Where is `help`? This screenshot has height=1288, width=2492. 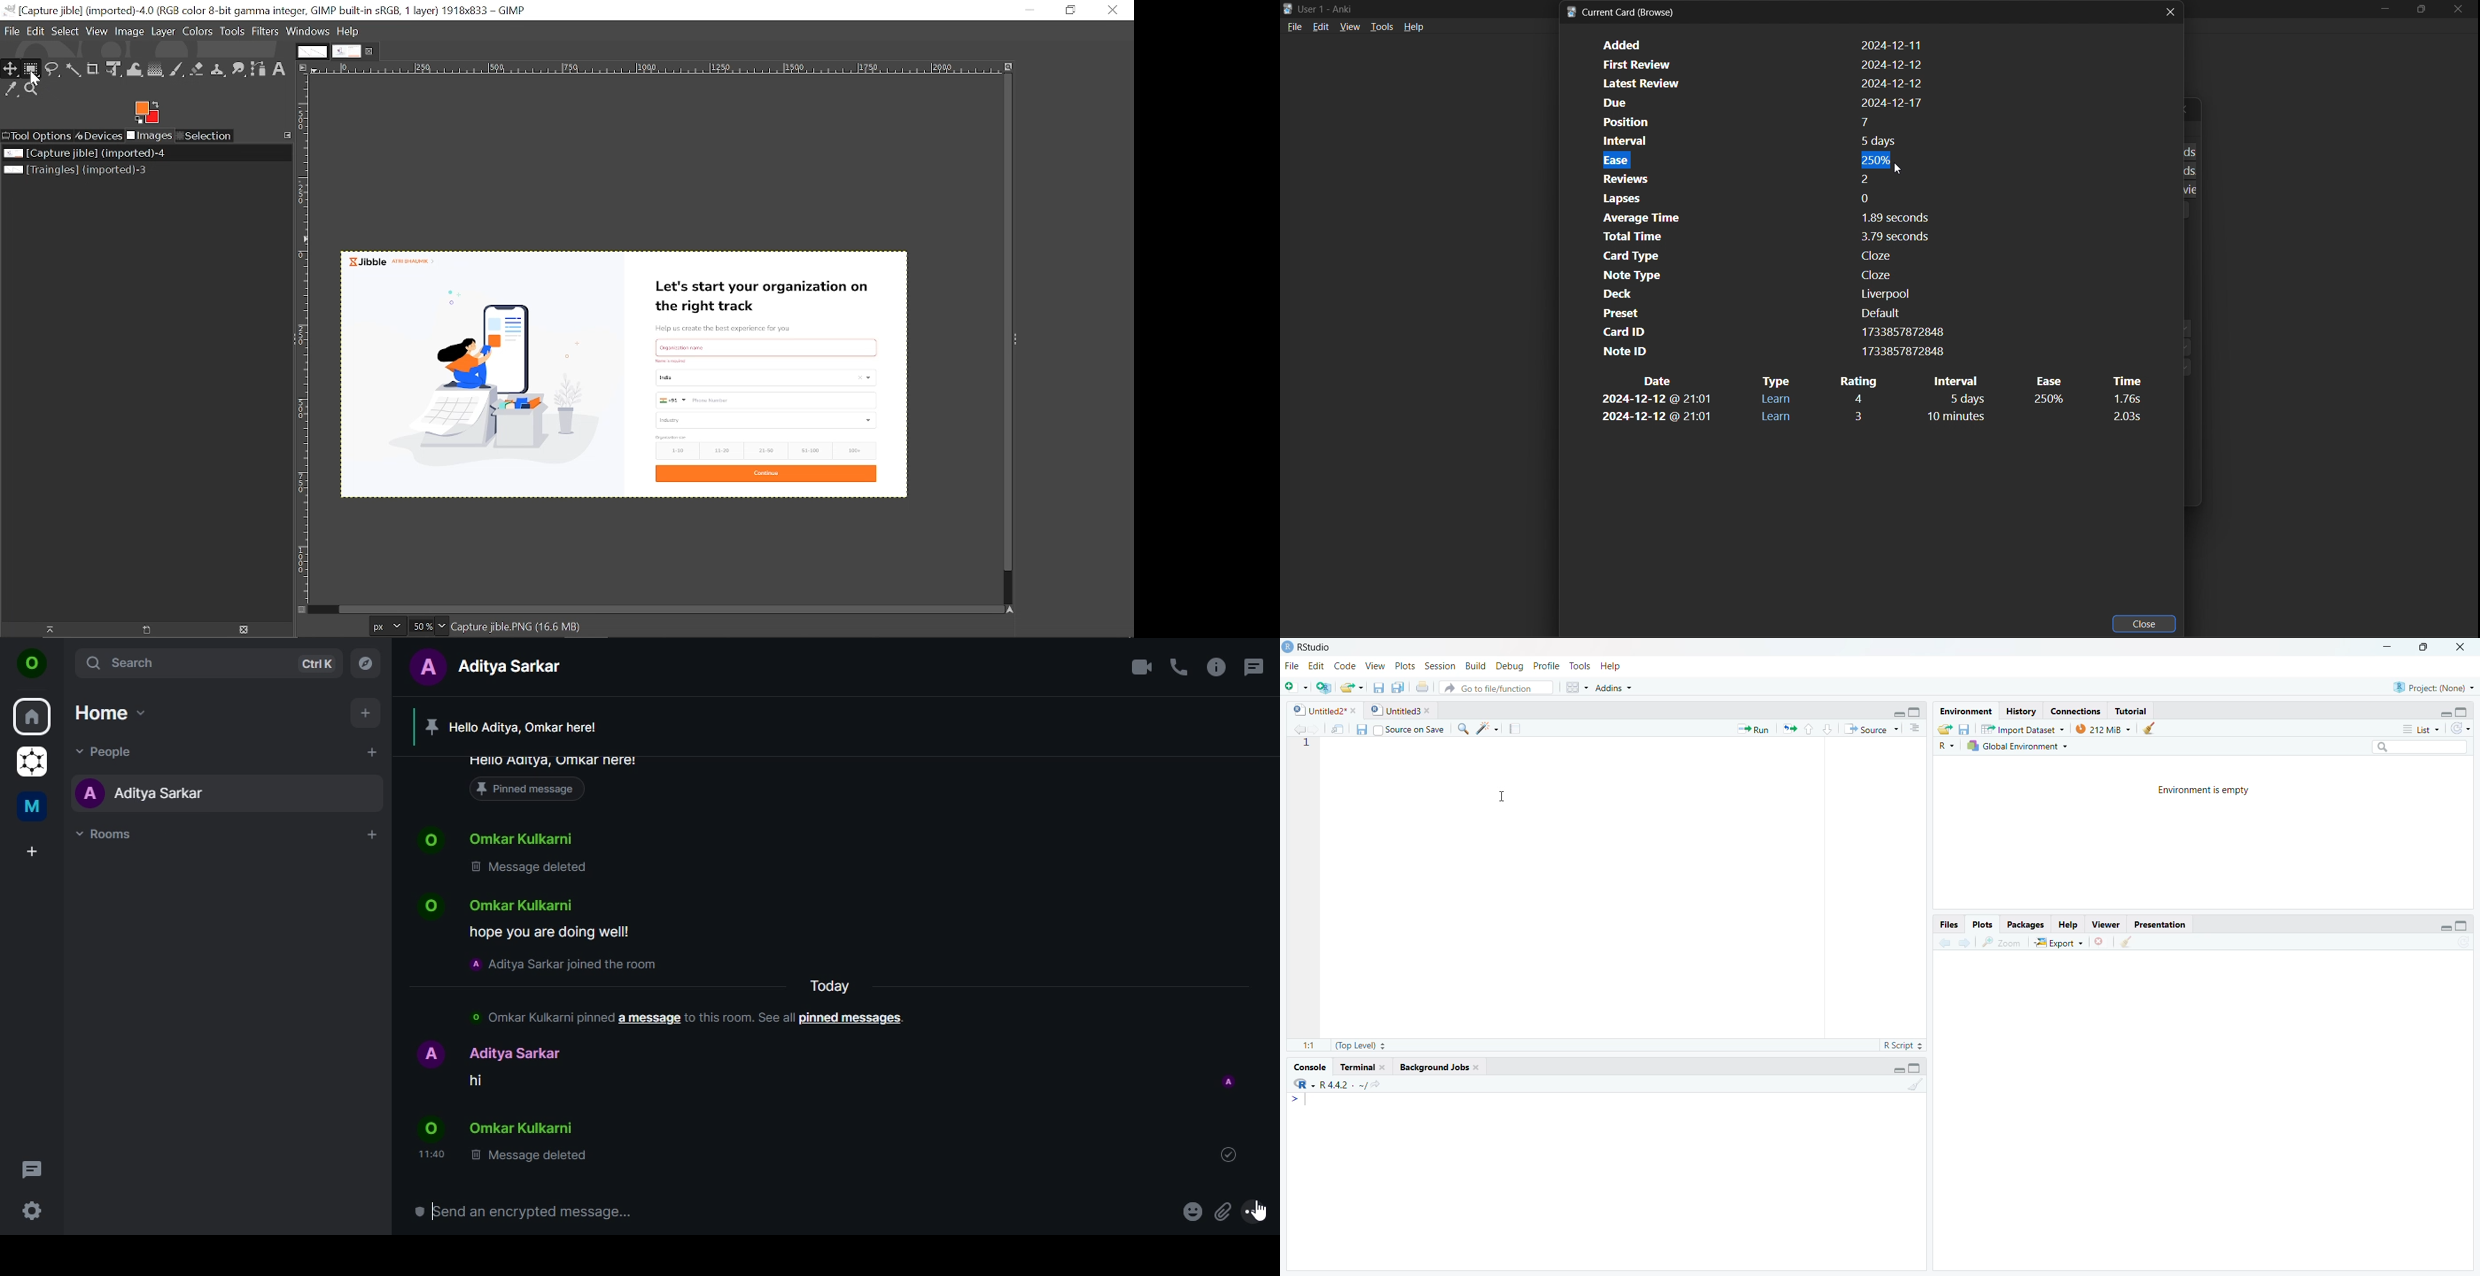
help is located at coordinates (1414, 26).